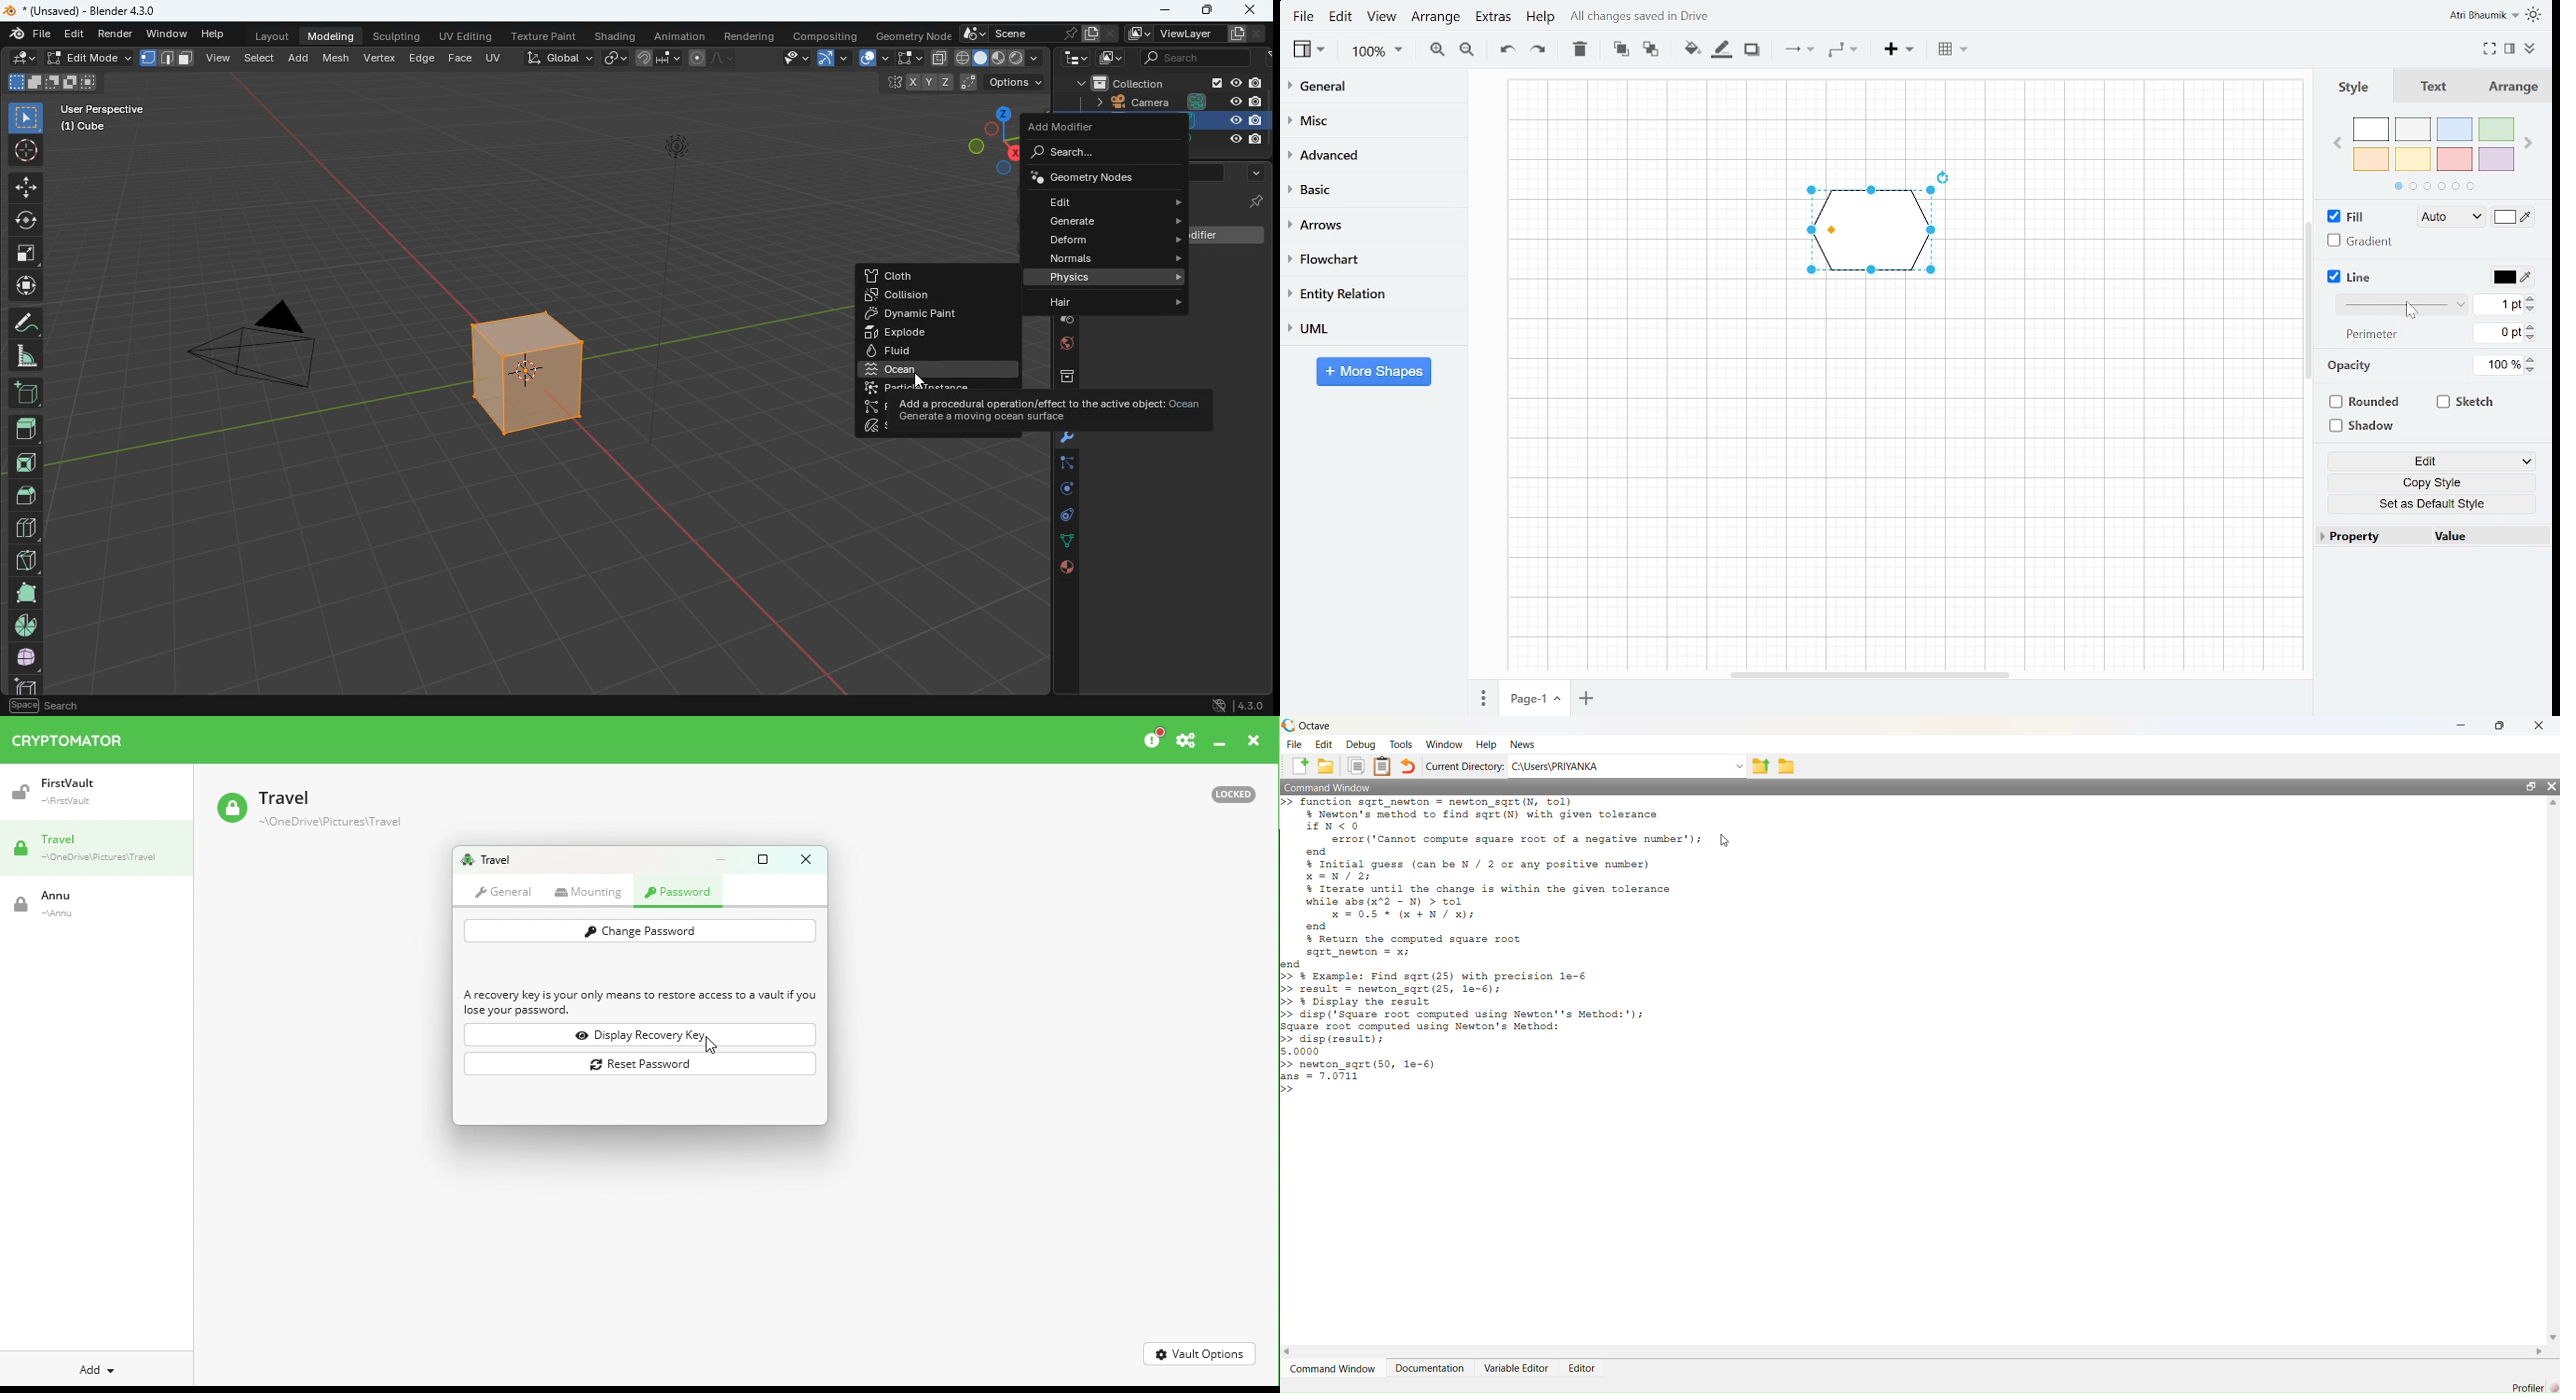  What do you see at coordinates (1058, 439) in the screenshot?
I see `tools` at bounding box center [1058, 439].